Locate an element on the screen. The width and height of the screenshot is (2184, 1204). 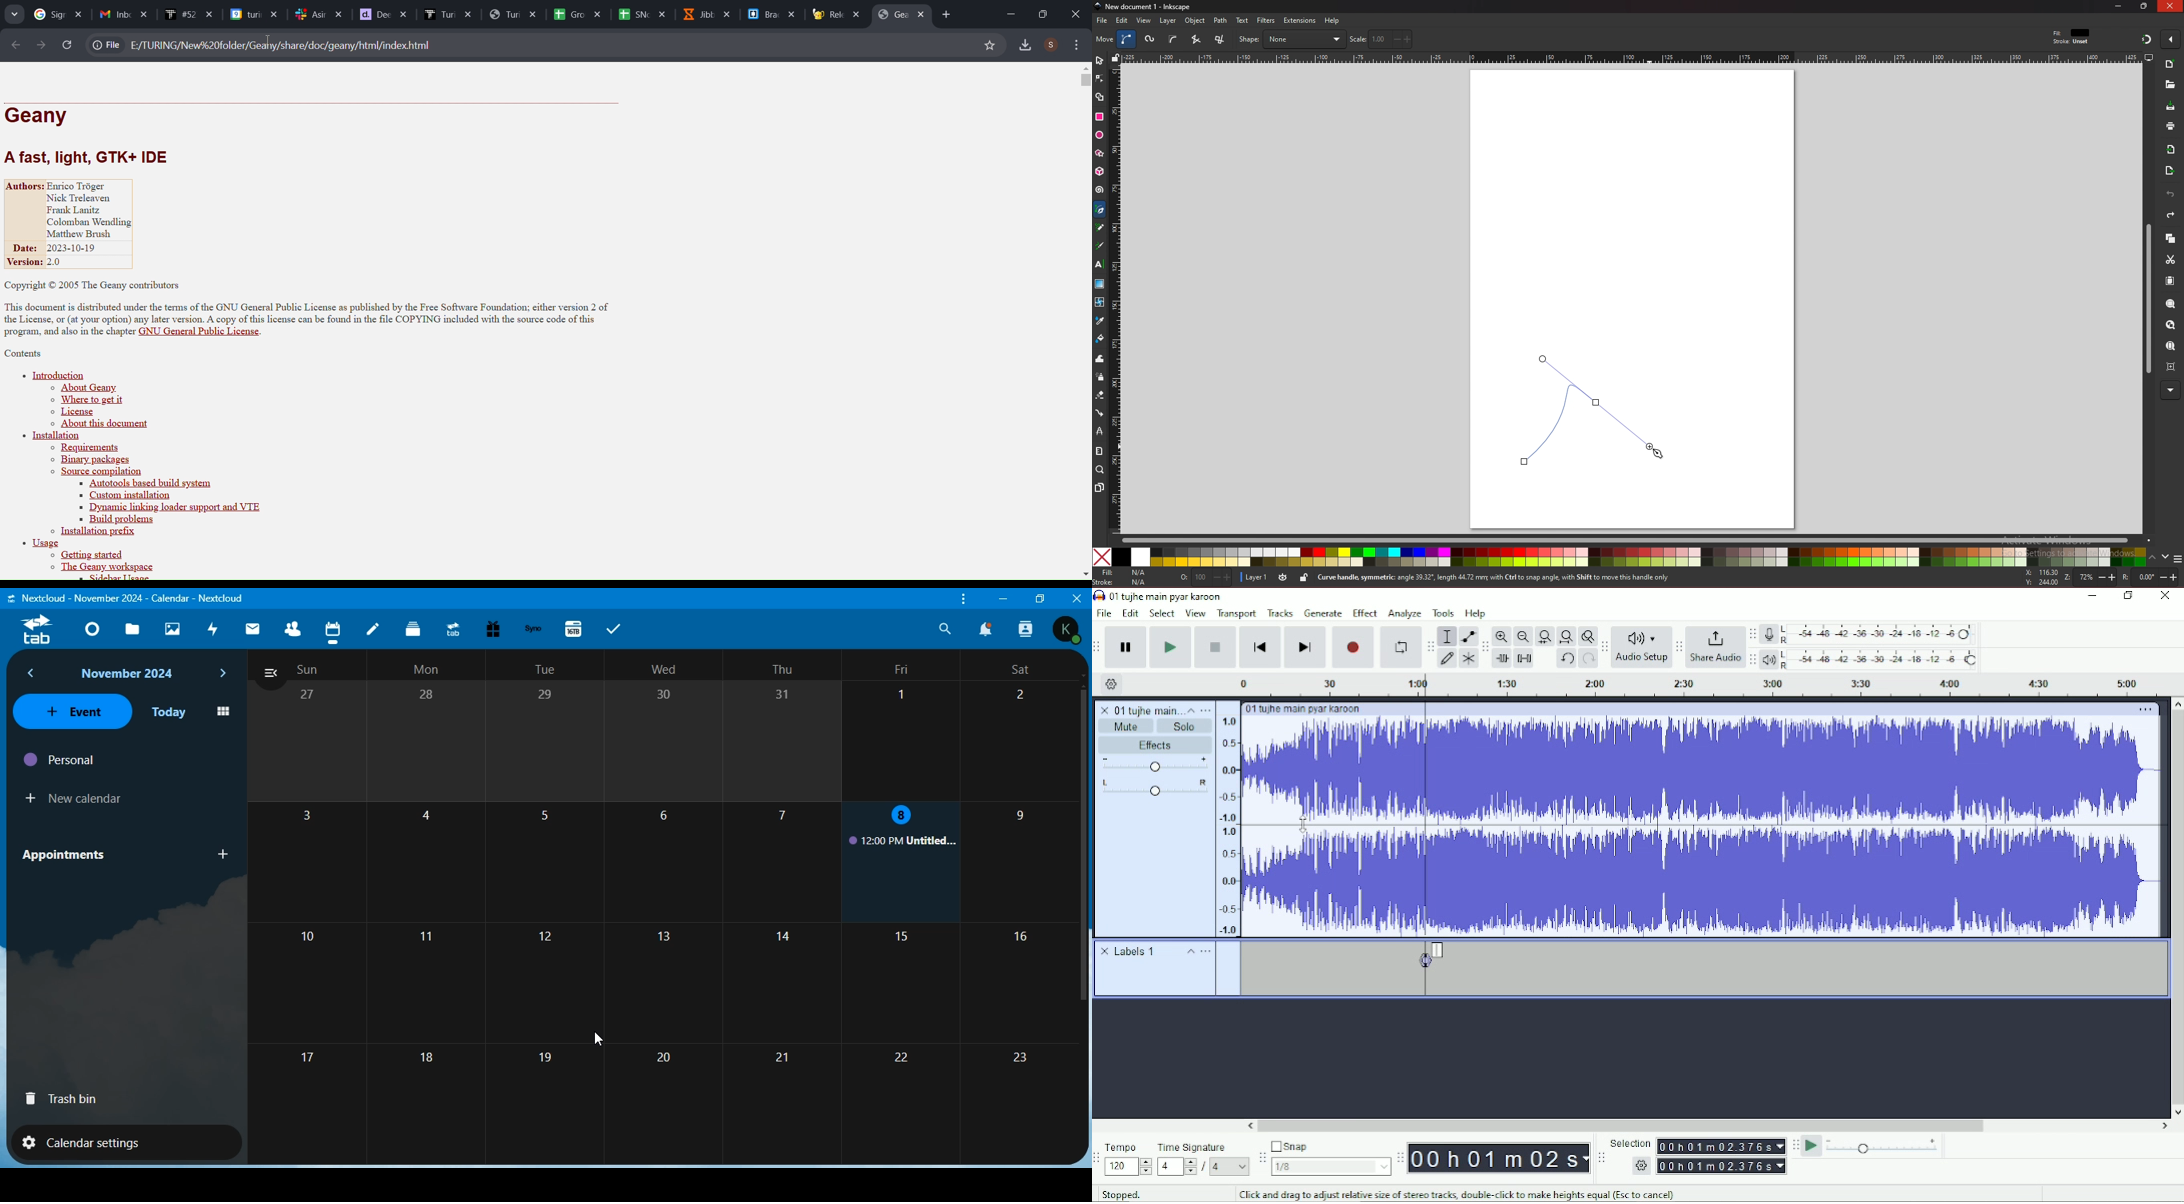
View is located at coordinates (1196, 613).